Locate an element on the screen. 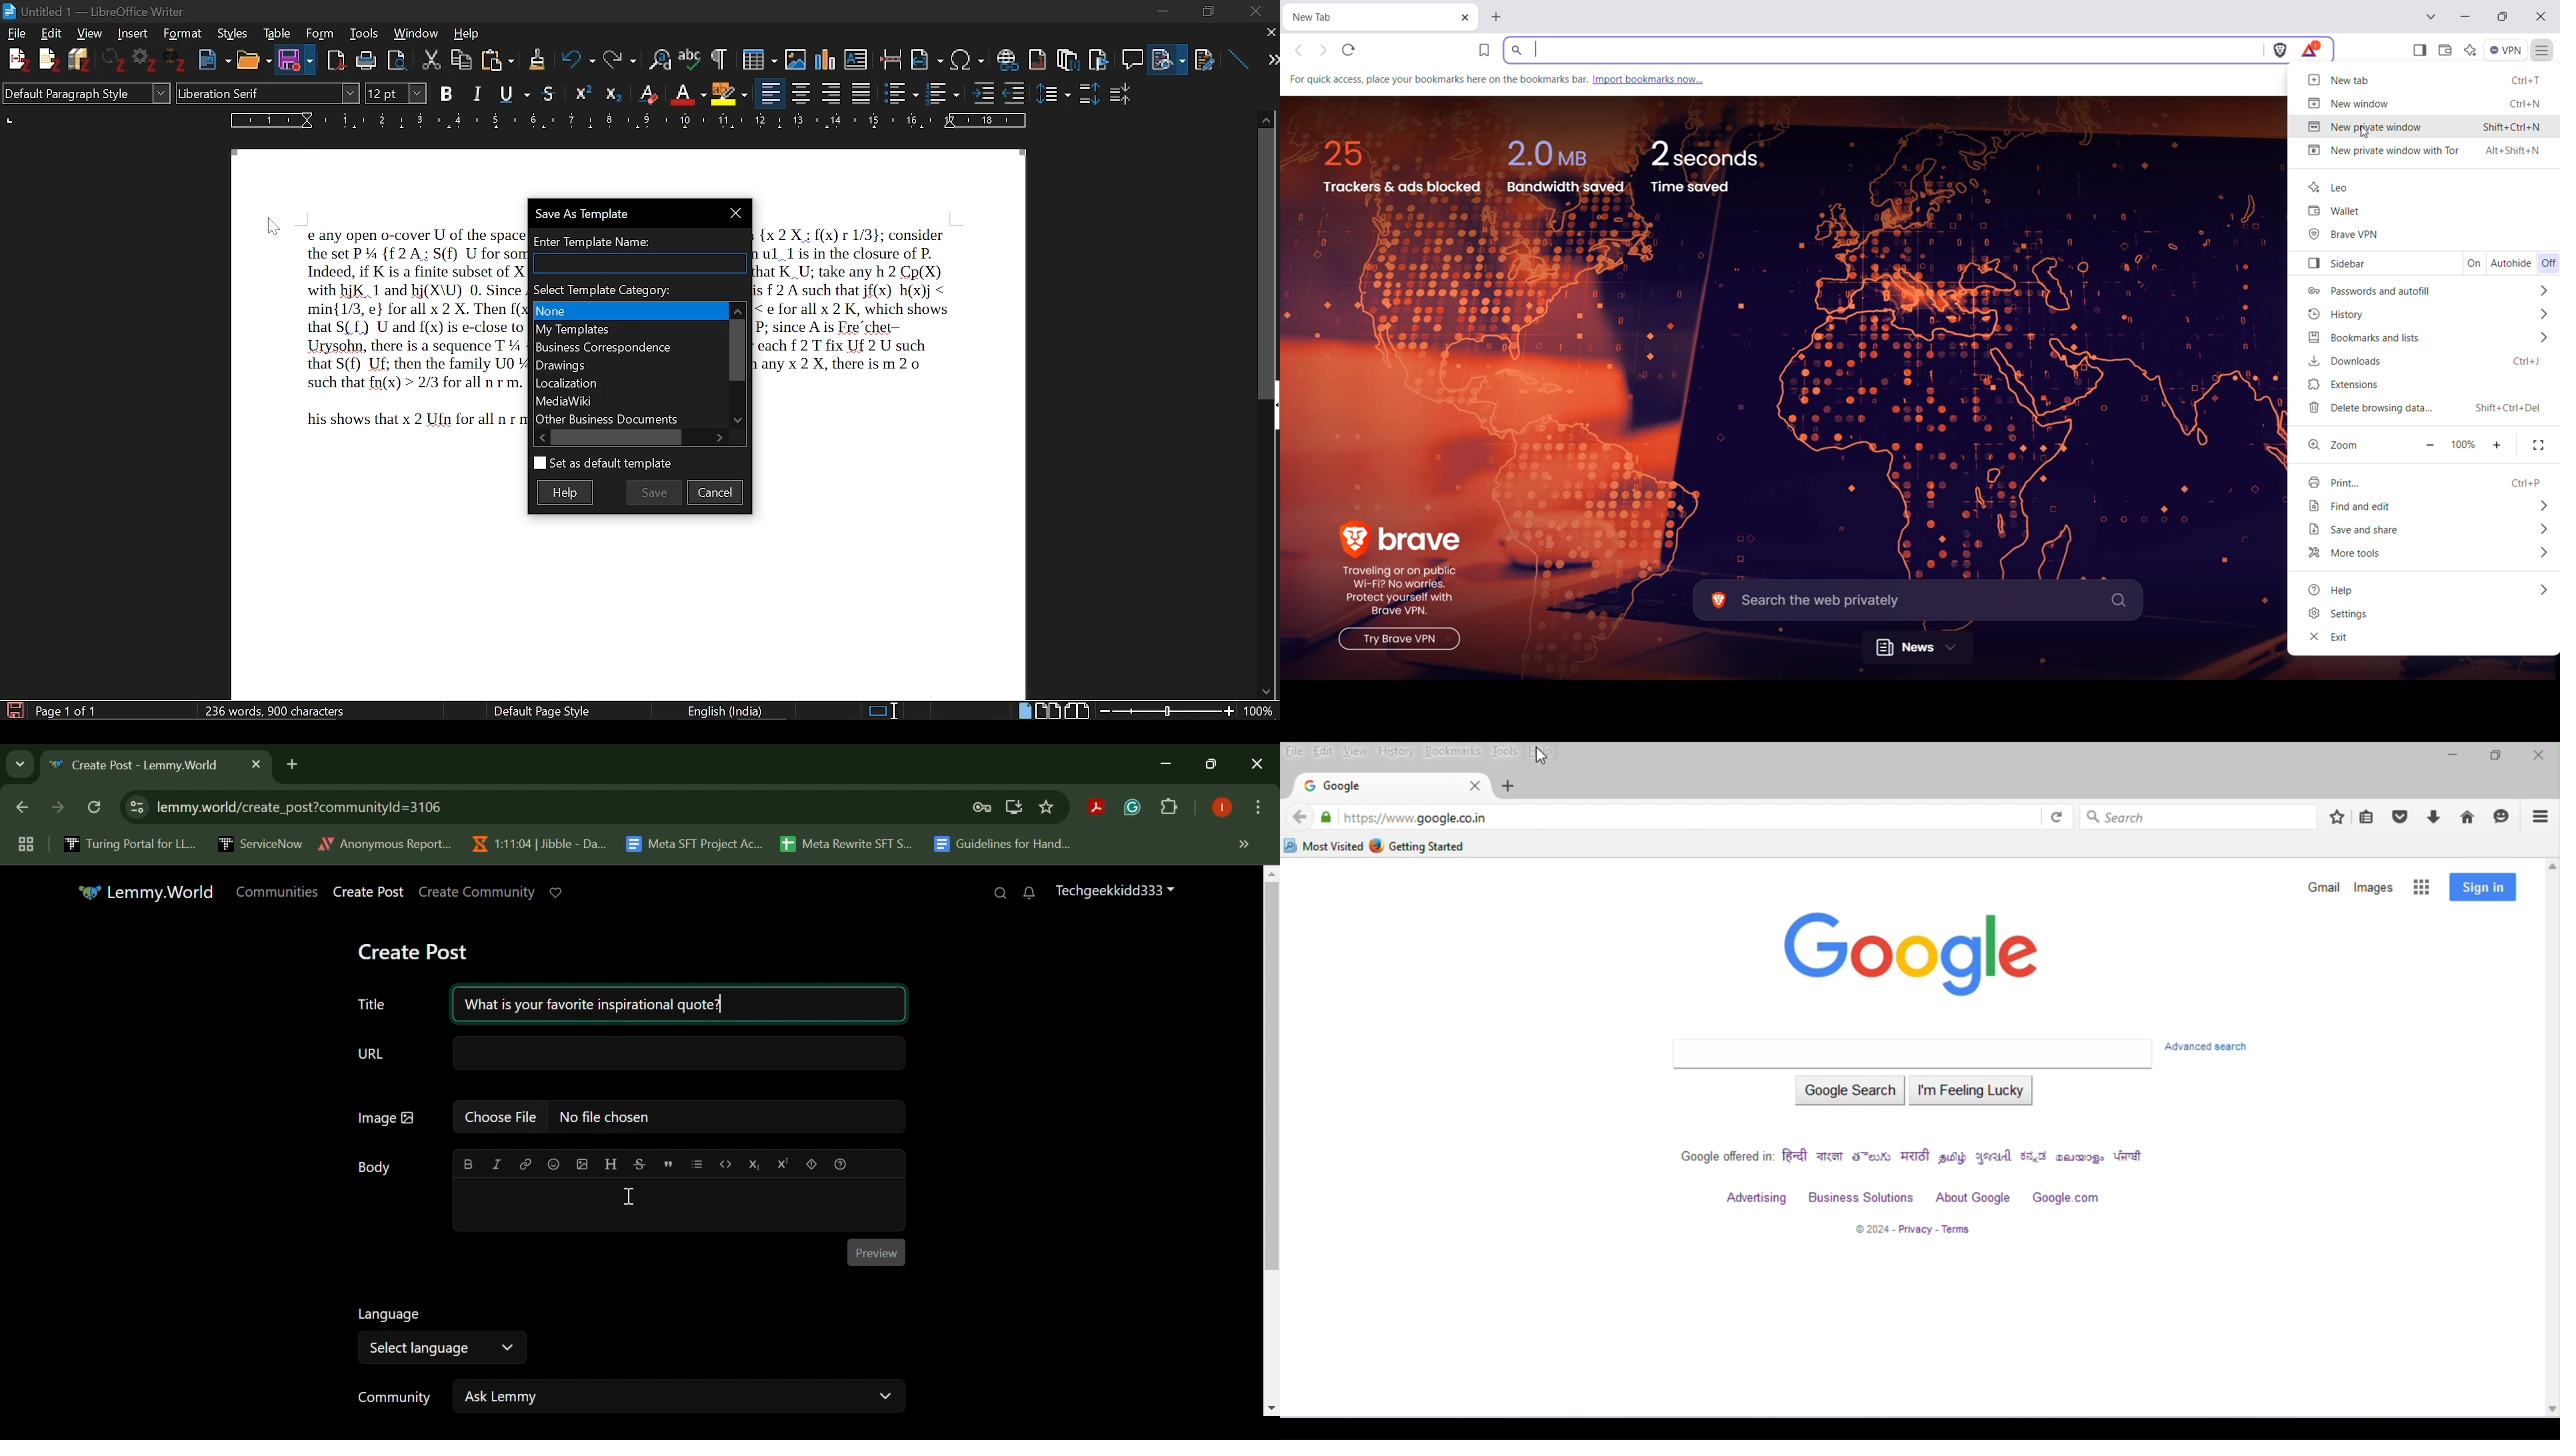 This screenshot has height=1456, width=2576. sign in is located at coordinates (2483, 887).